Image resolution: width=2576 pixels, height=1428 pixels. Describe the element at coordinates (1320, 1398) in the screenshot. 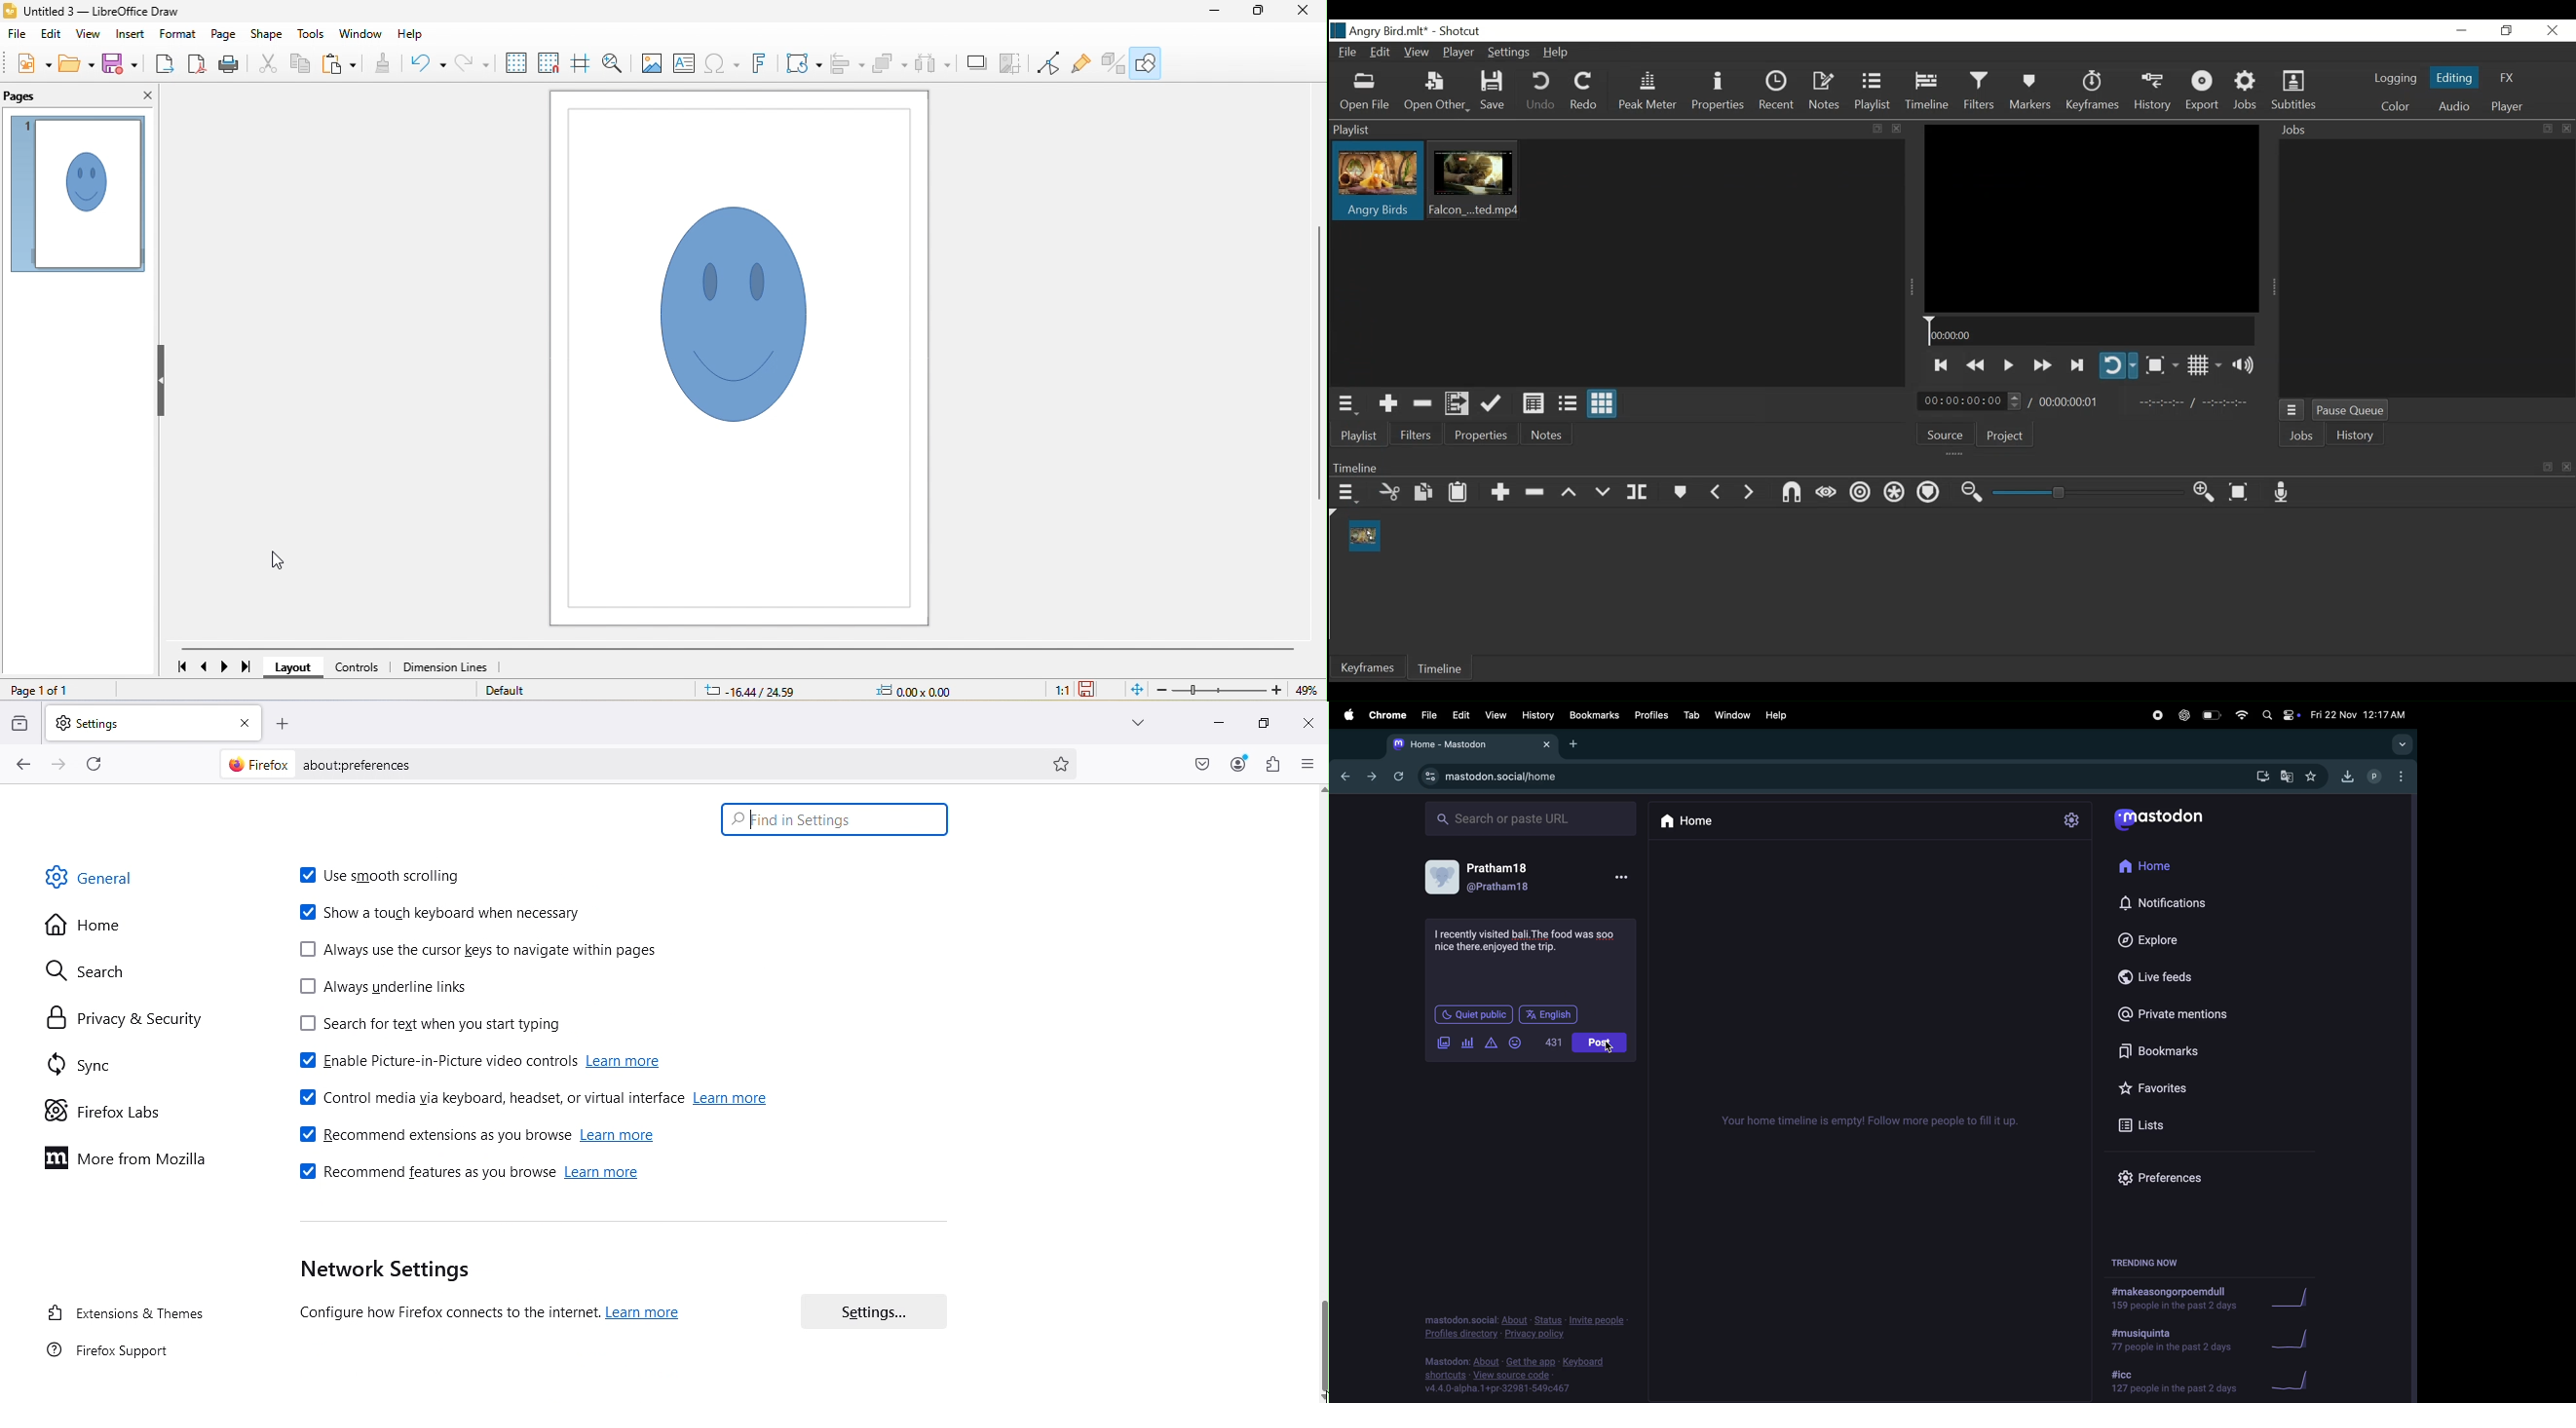

I see `cursor` at that location.